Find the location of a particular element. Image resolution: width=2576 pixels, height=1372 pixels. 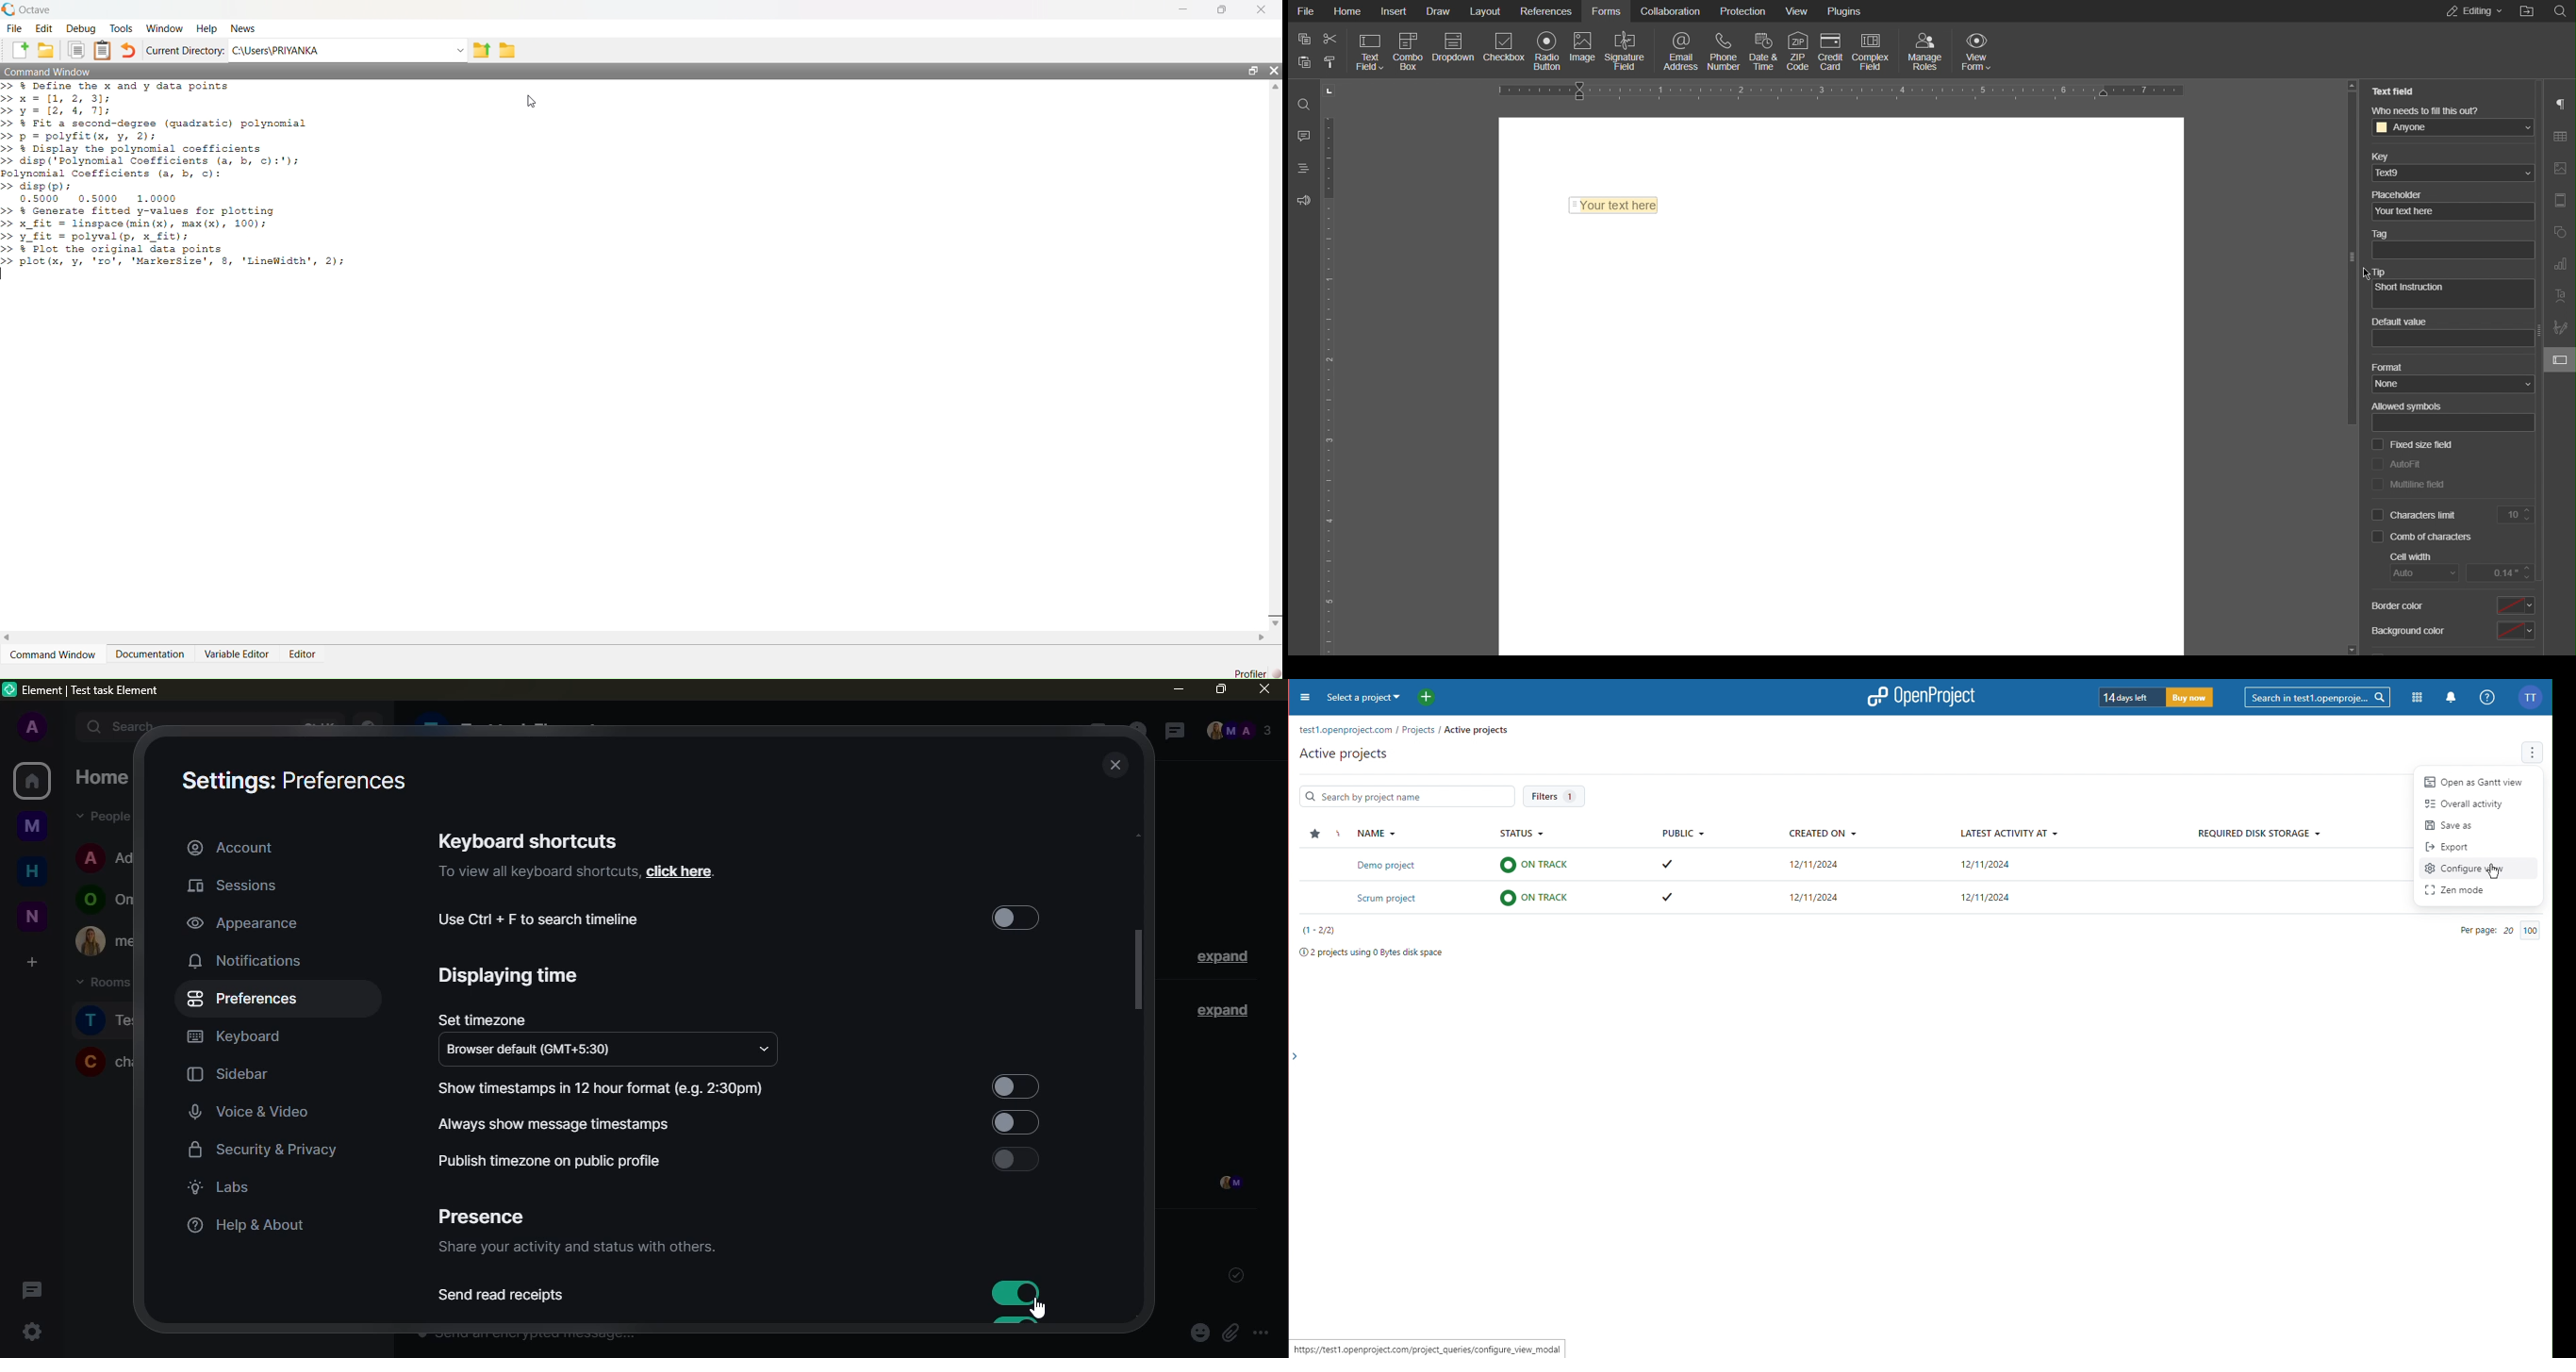

Filters is located at coordinates (1554, 794).